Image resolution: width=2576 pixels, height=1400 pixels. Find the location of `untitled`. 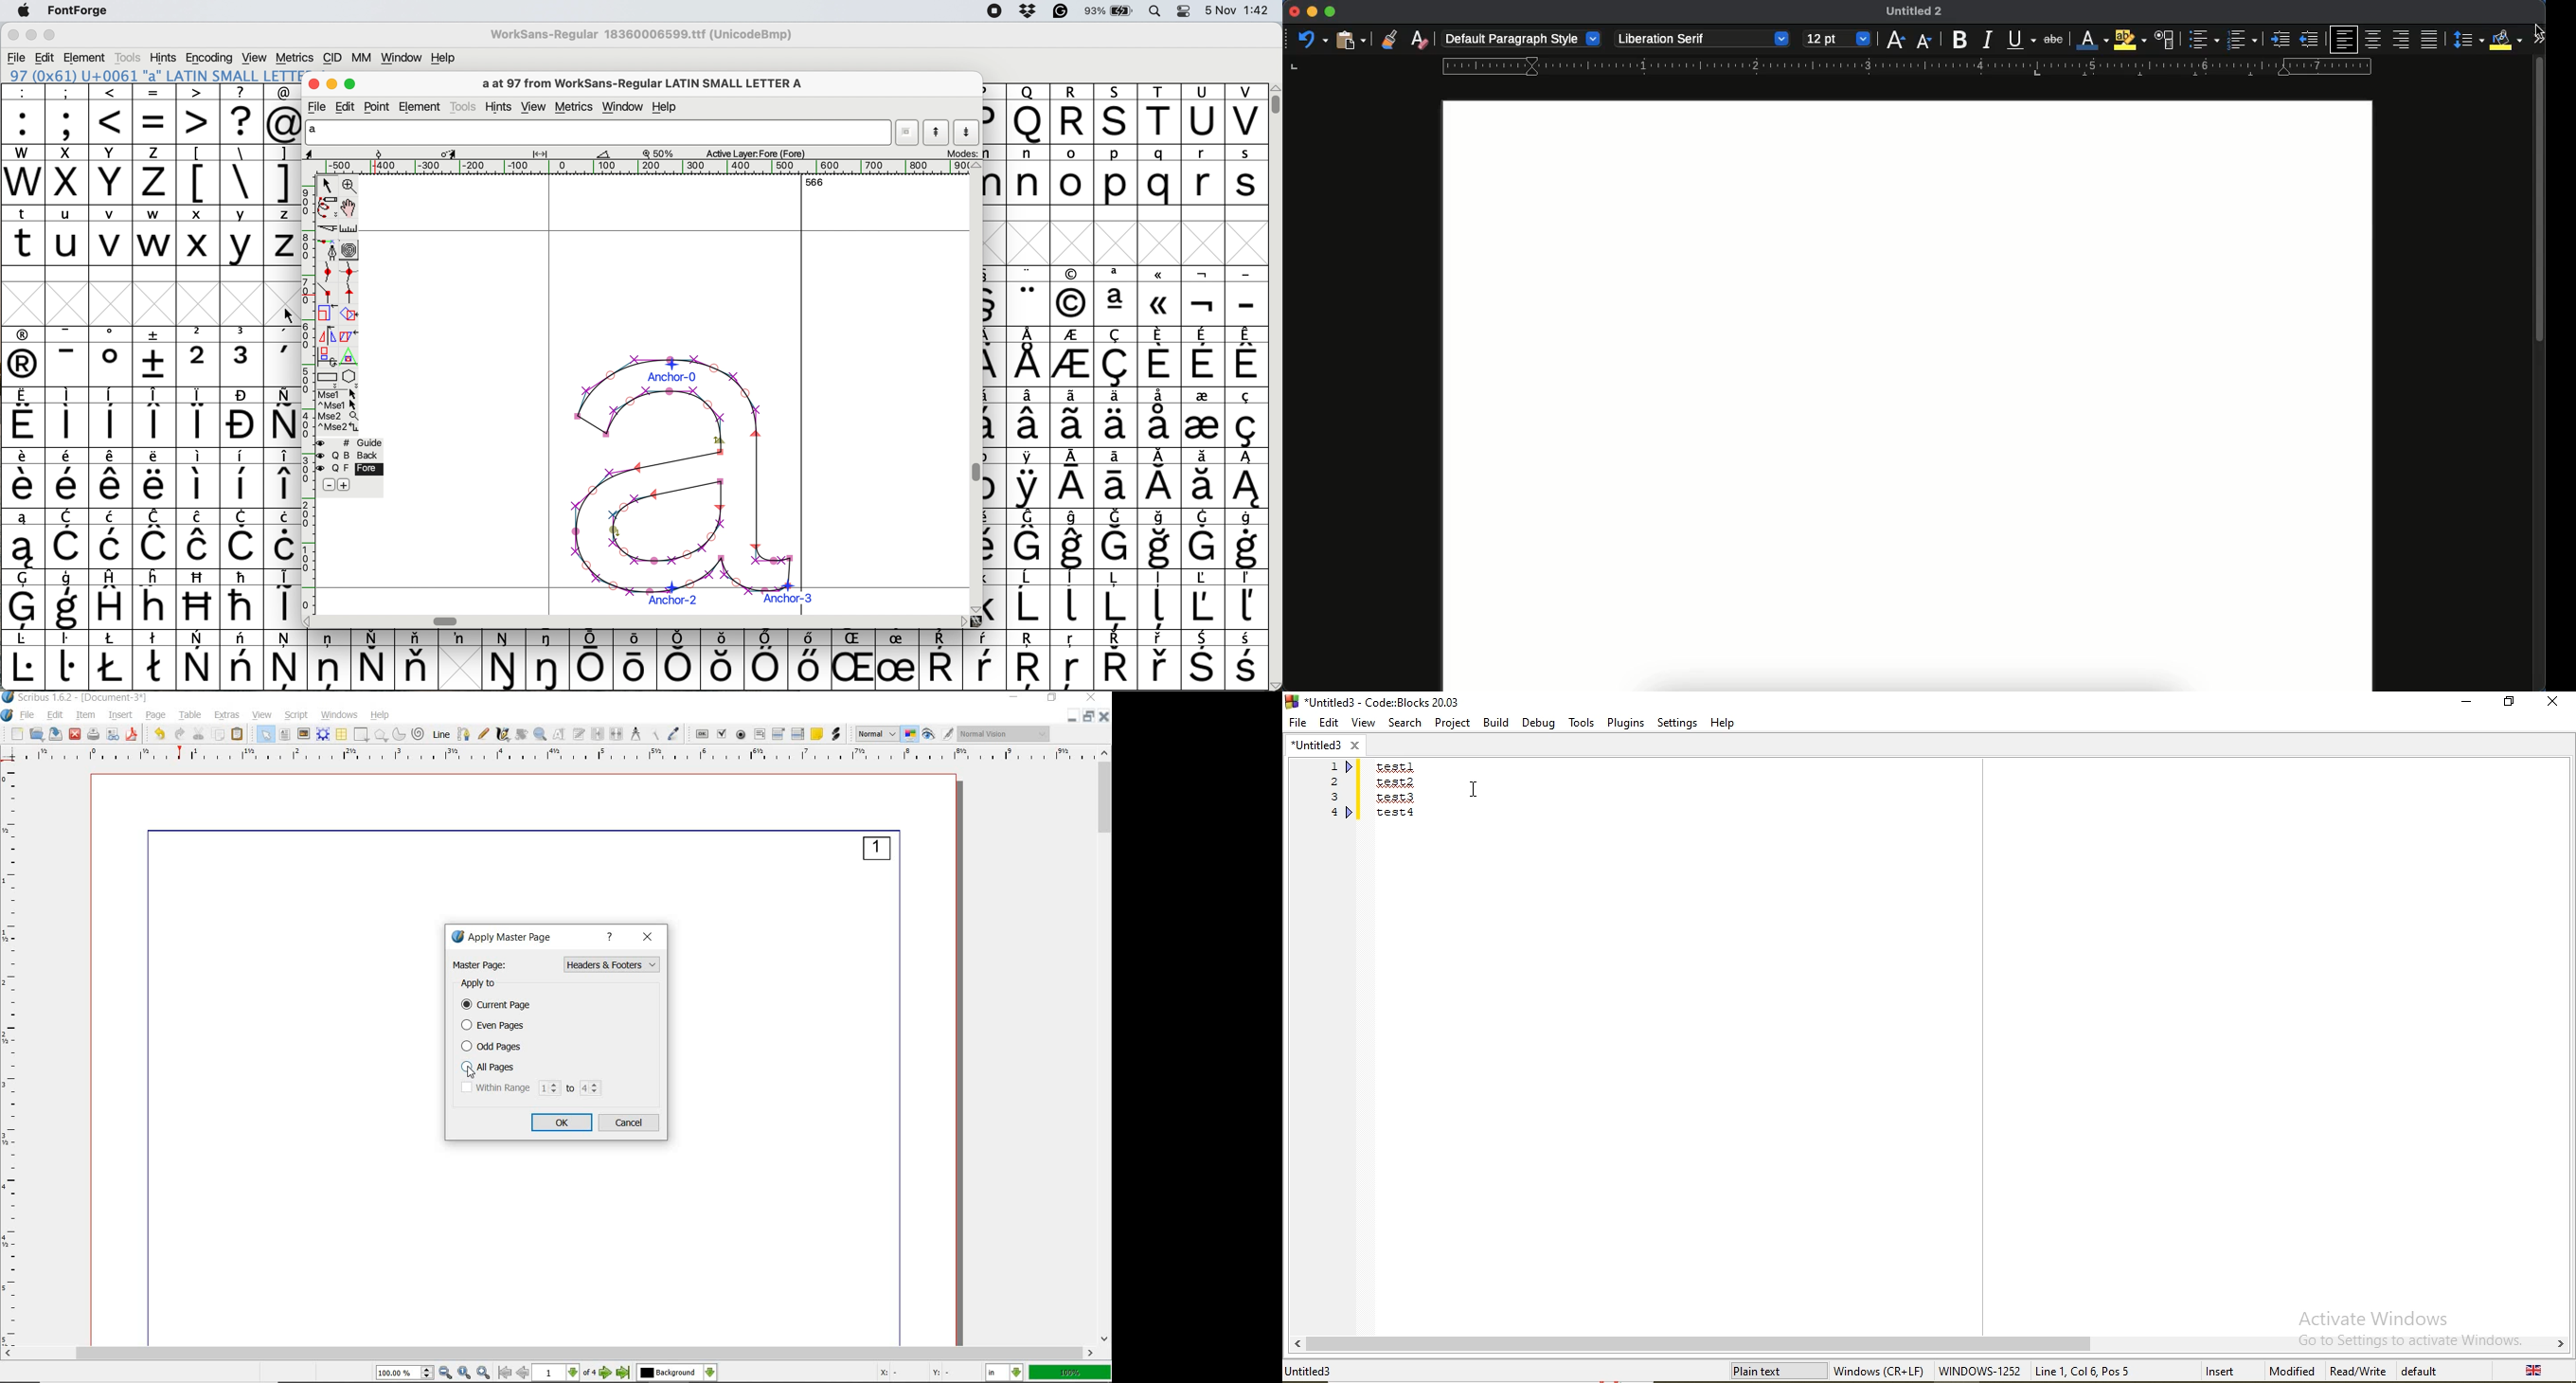

untitled is located at coordinates (1325, 744).